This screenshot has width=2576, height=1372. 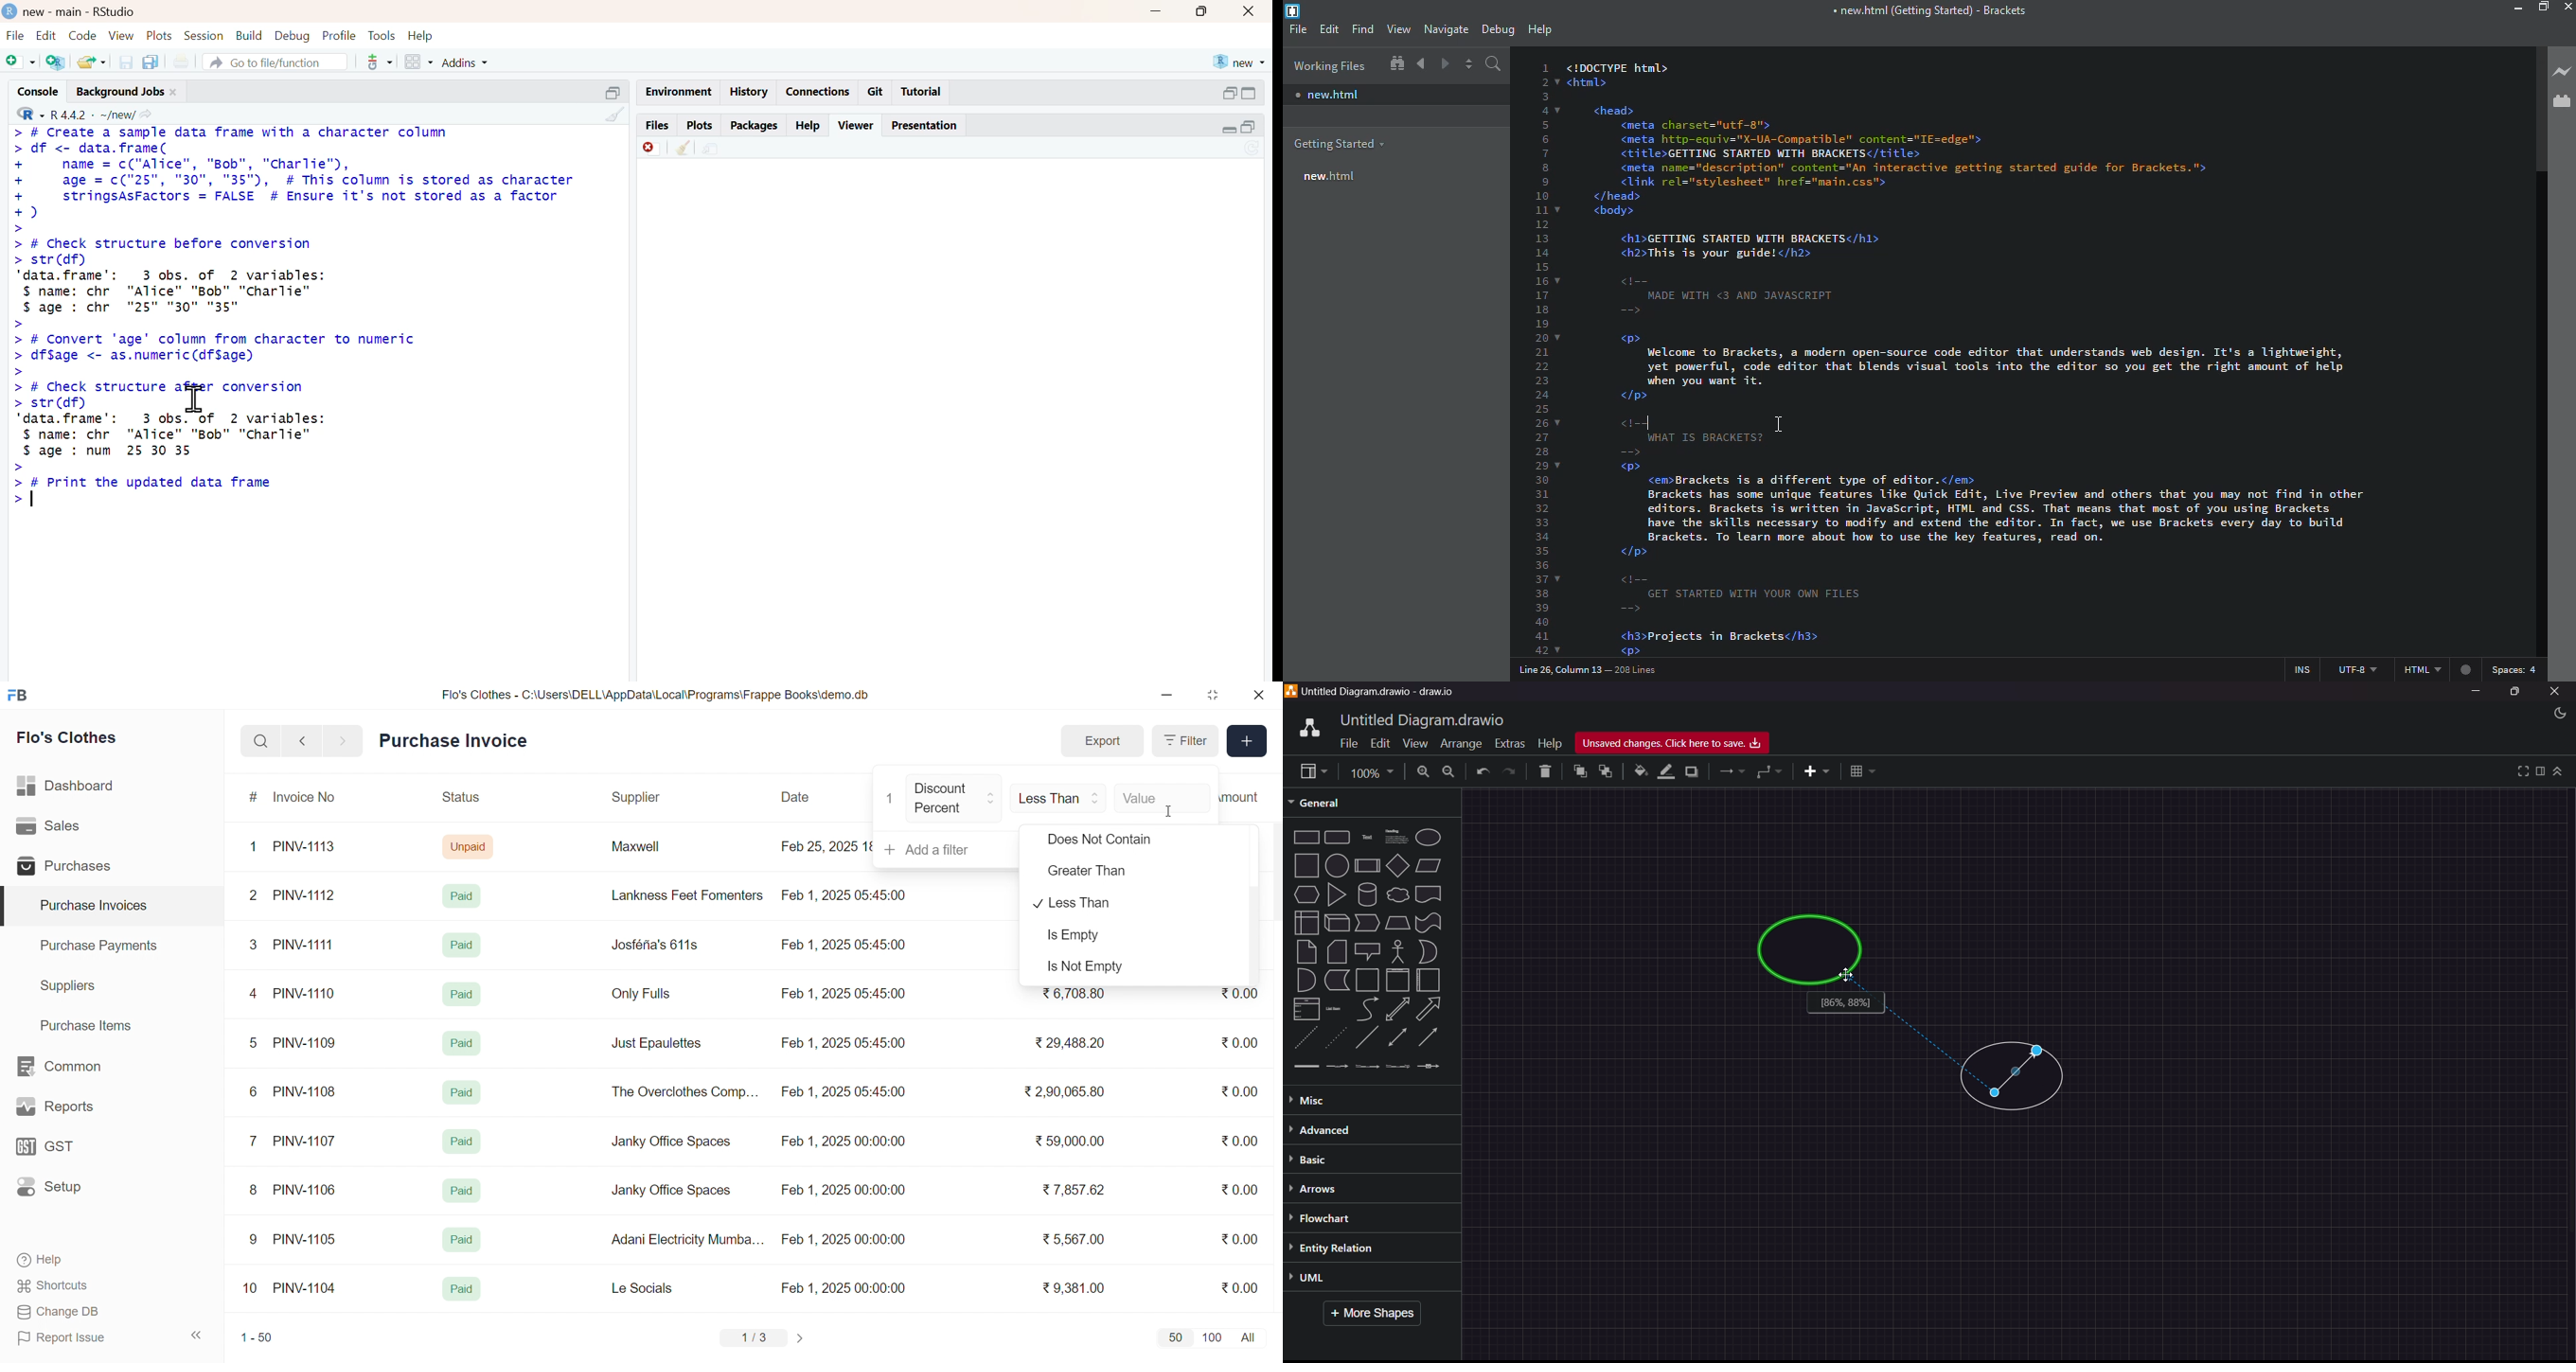 What do you see at coordinates (69, 868) in the screenshot?
I see `Purchases` at bounding box center [69, 868].